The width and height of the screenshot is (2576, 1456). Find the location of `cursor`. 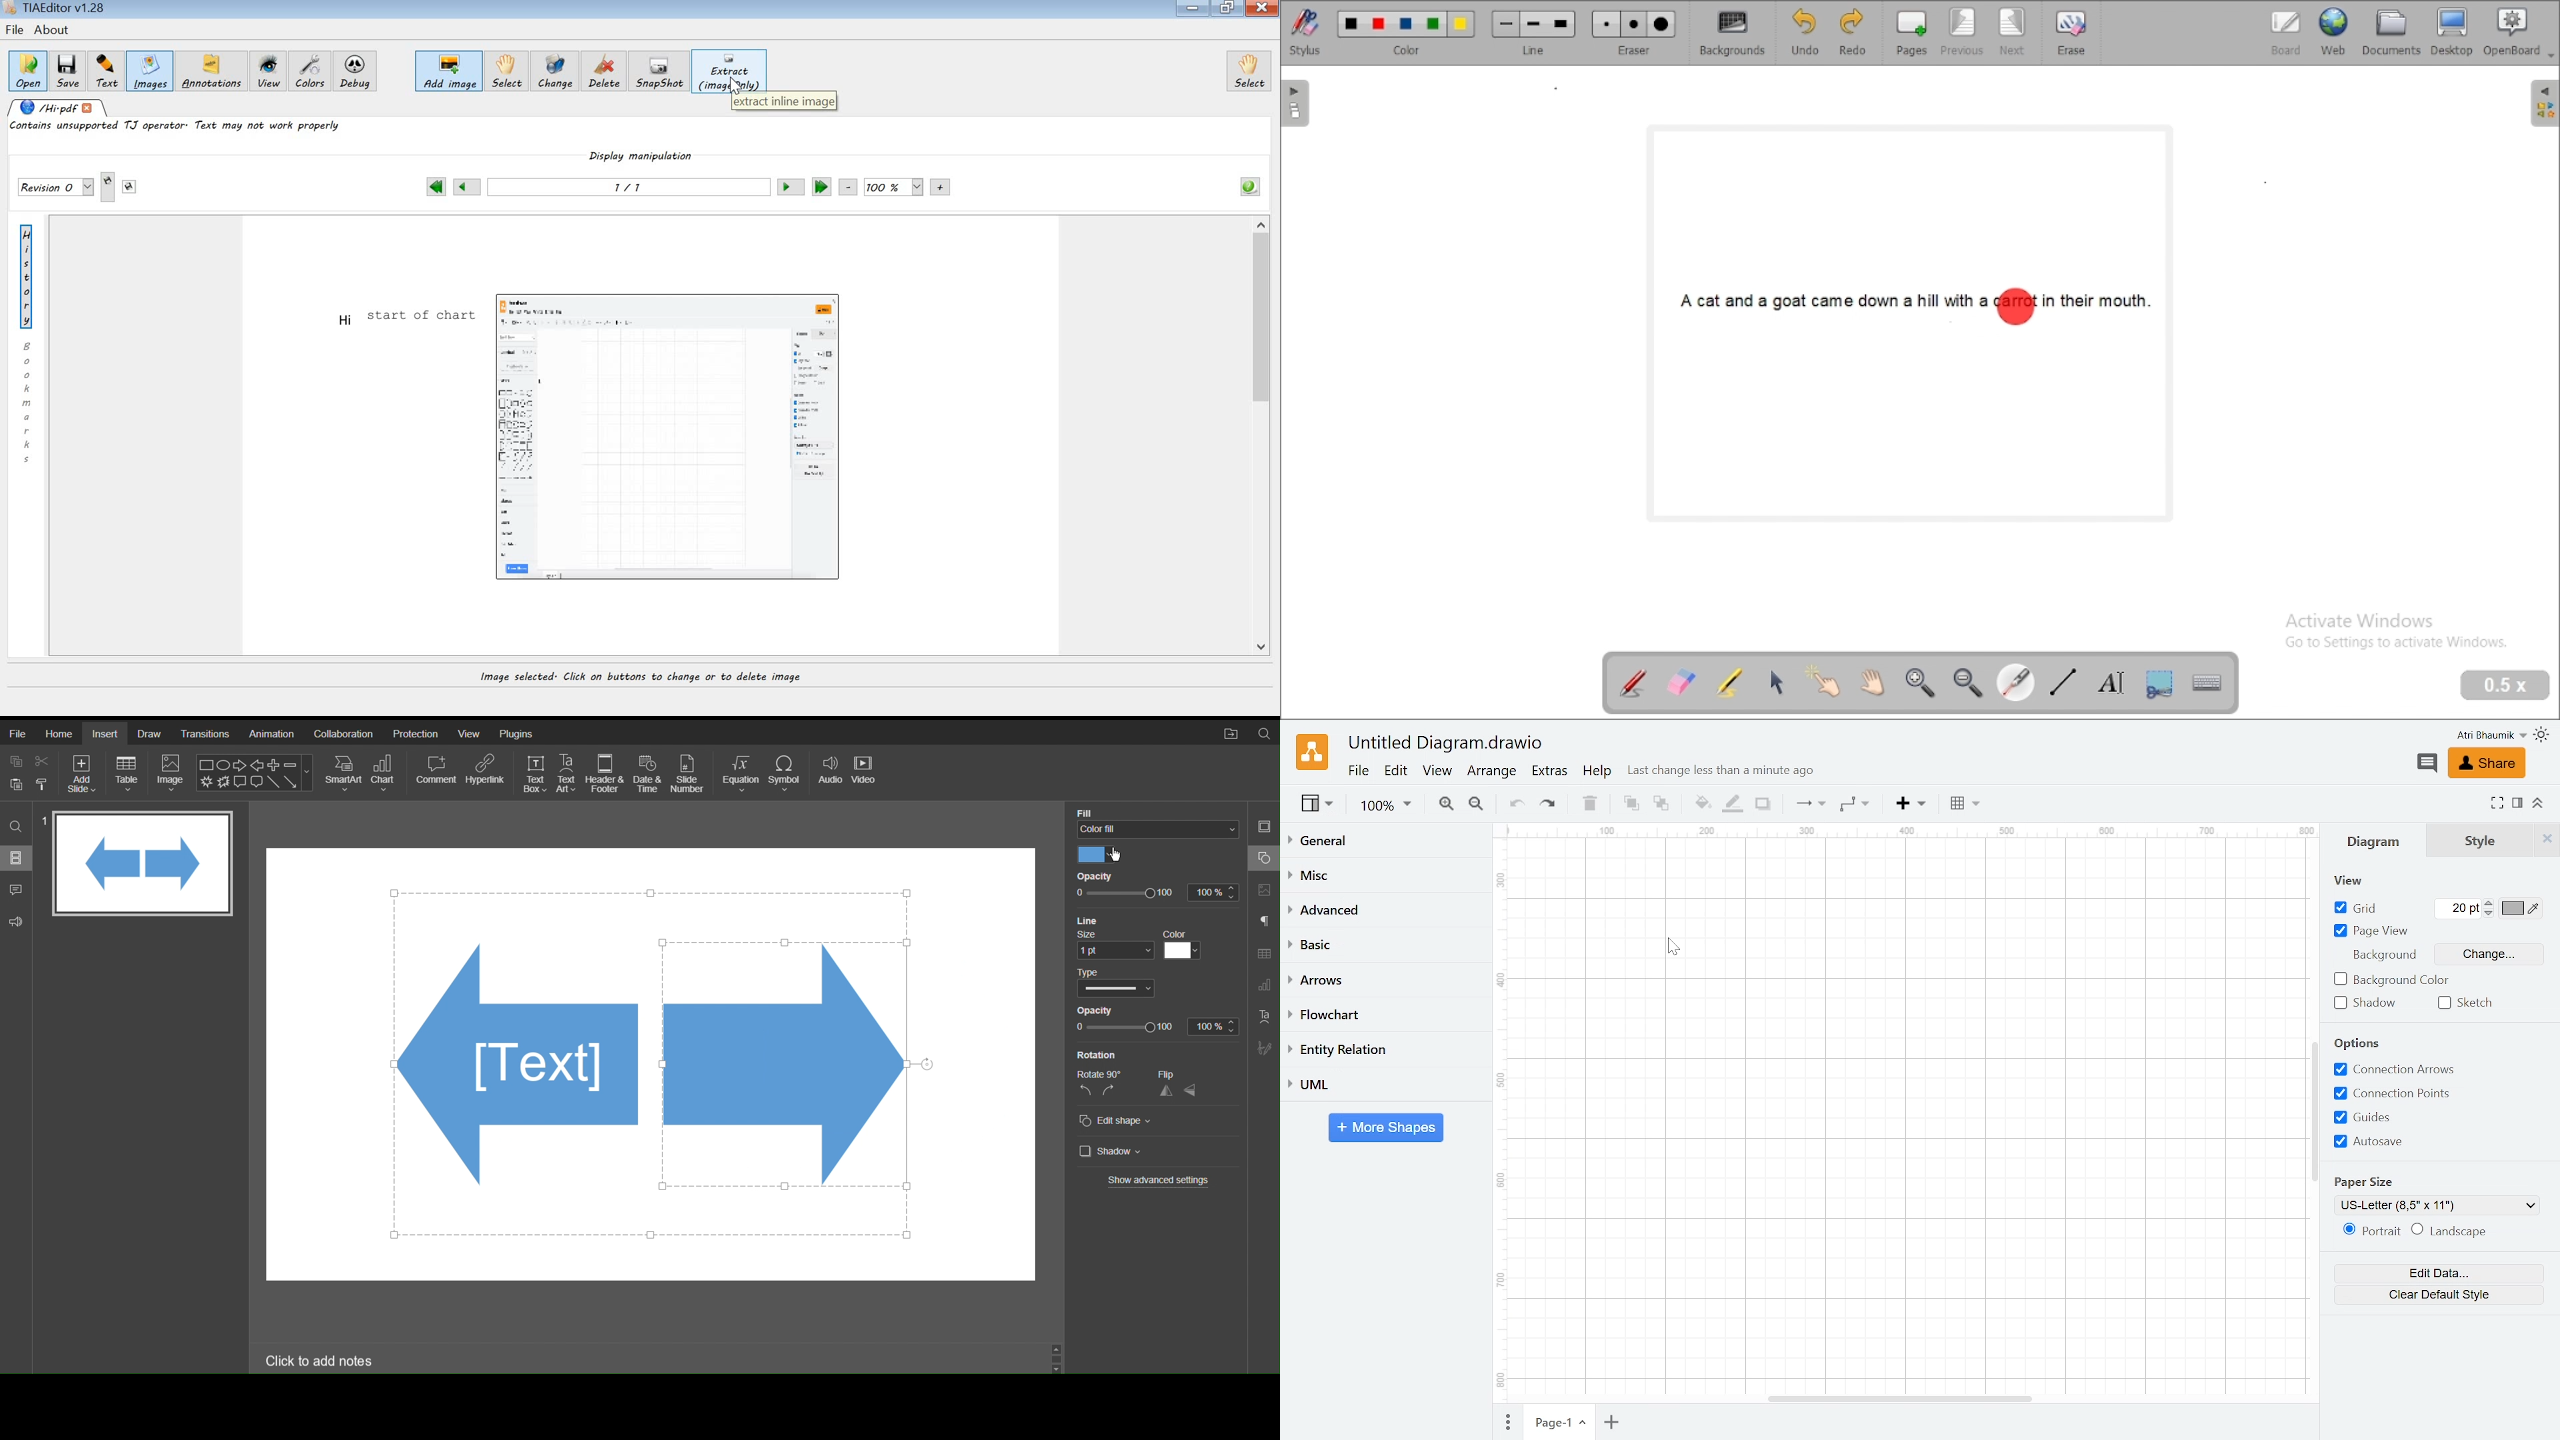

cursor is located at coordinates (1116, 854).